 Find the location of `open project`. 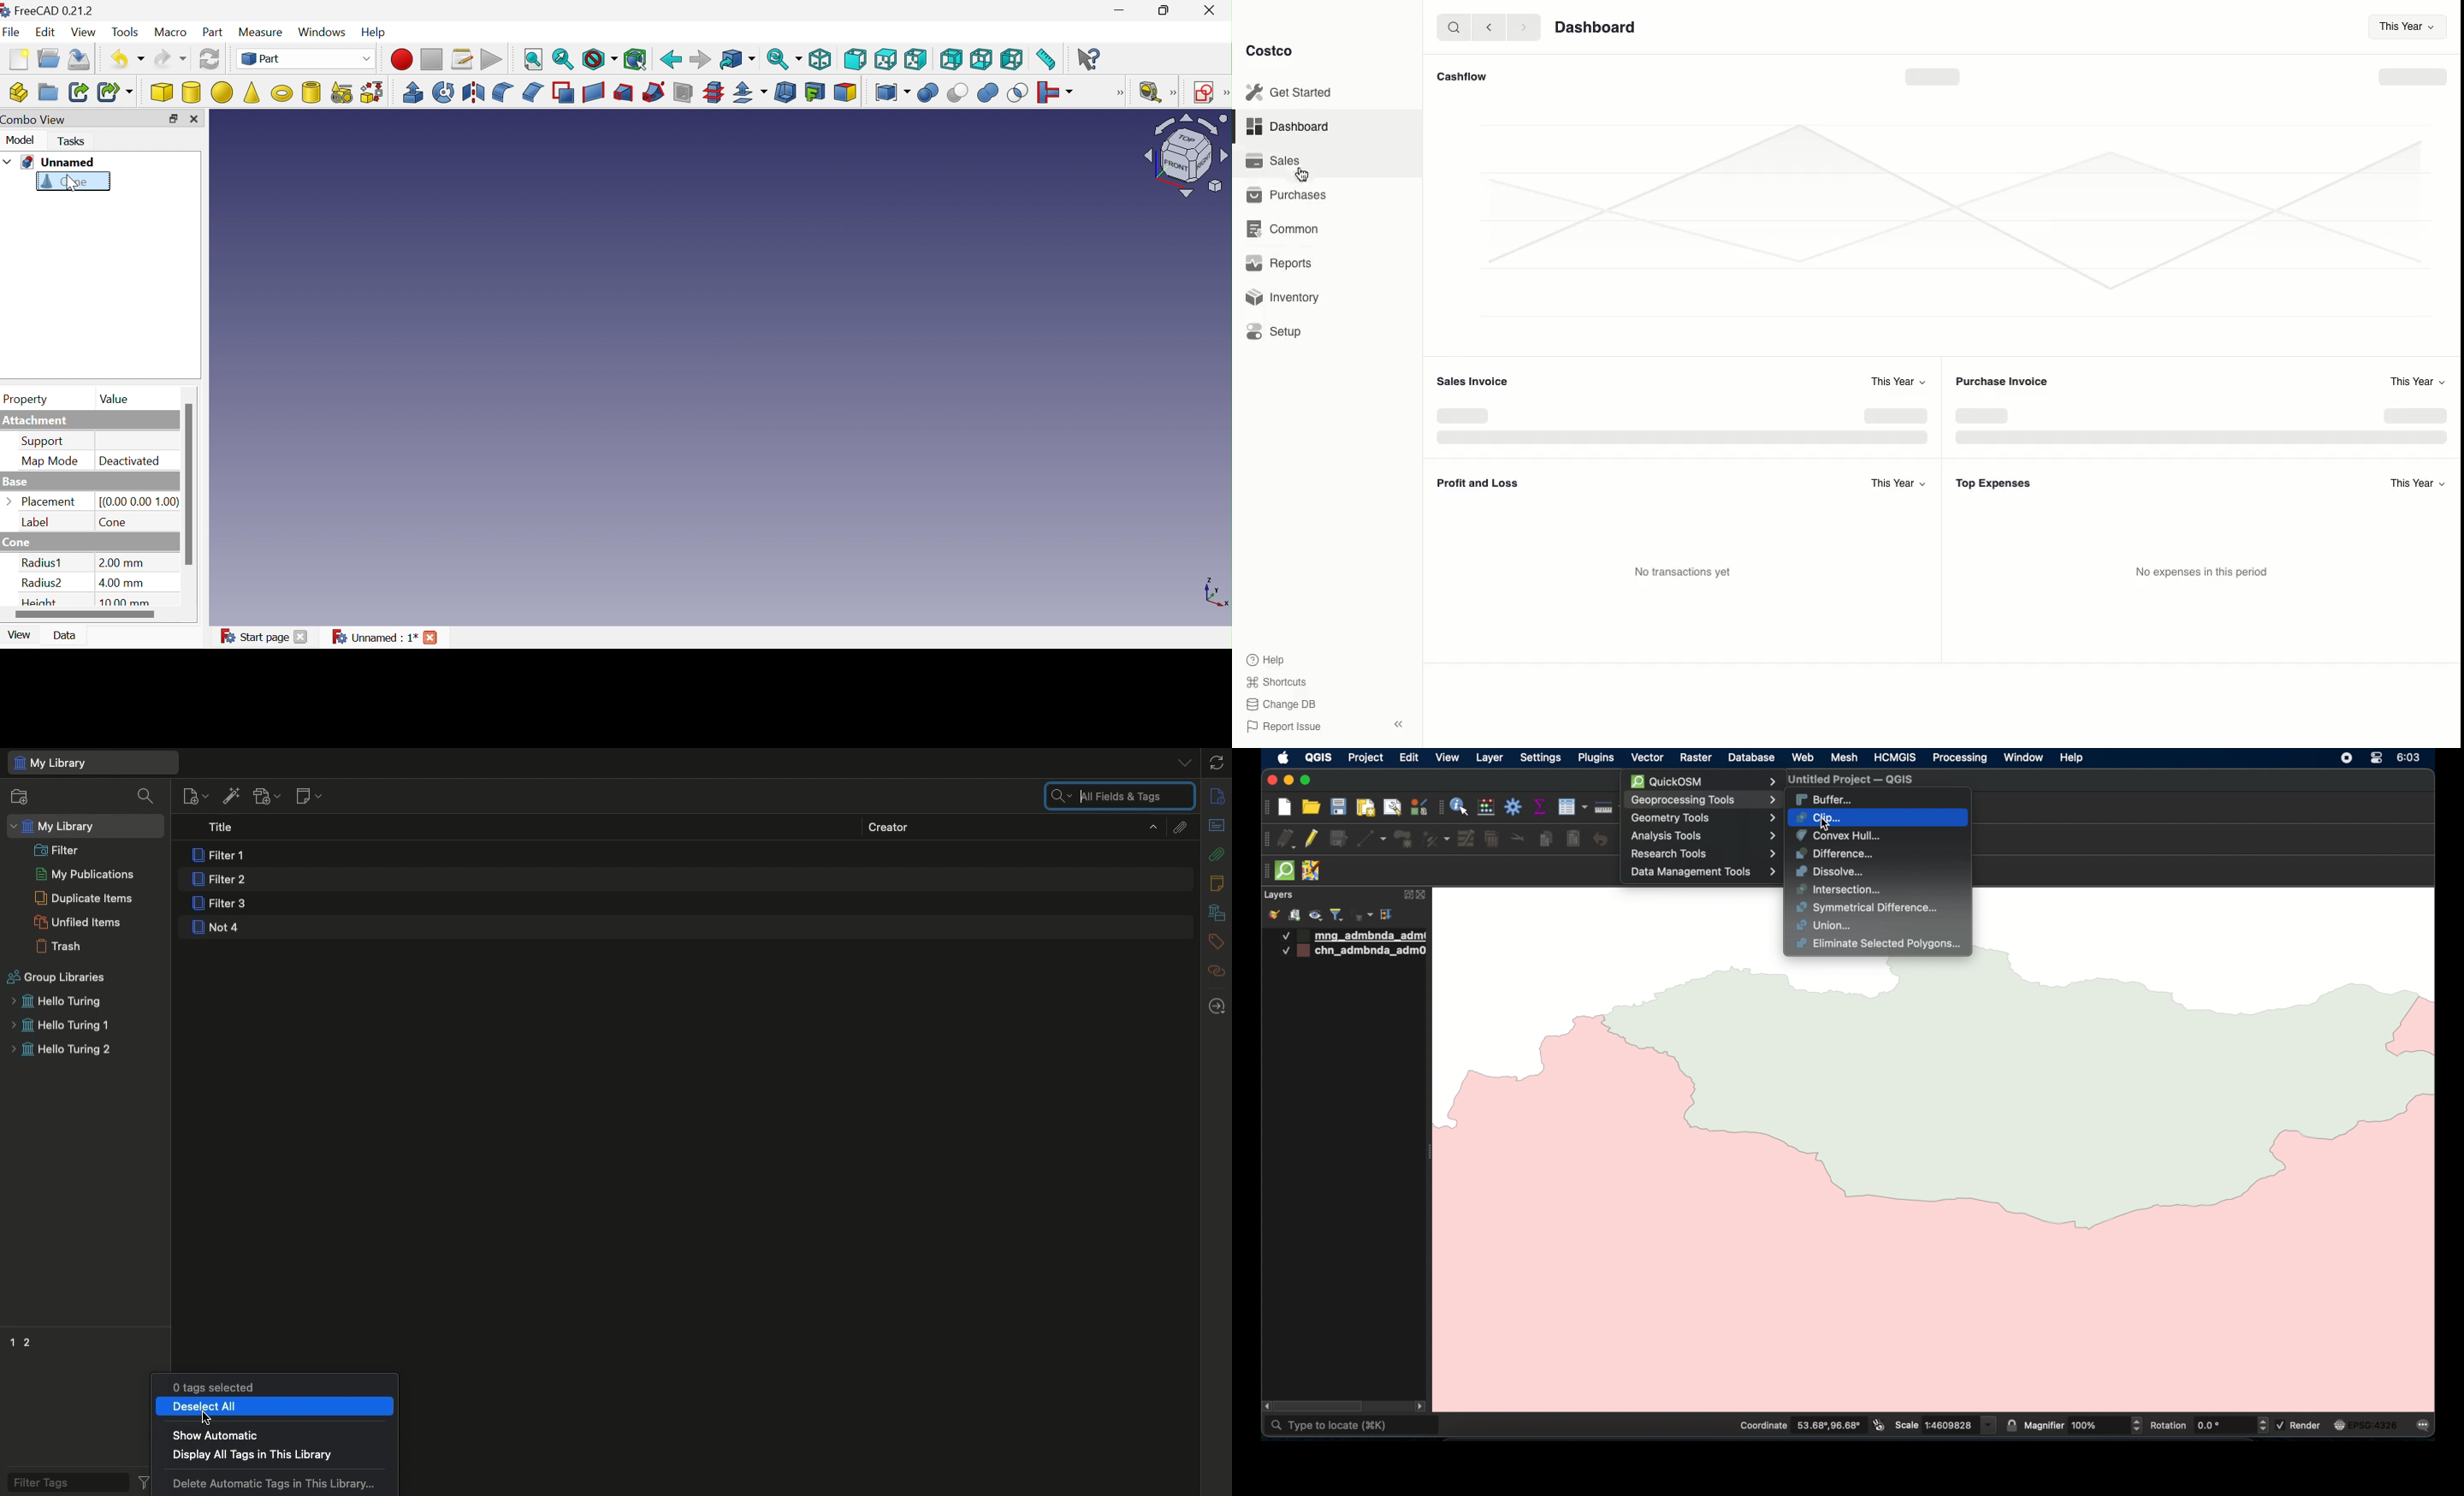

open project is located at coordinates (1310, 806).